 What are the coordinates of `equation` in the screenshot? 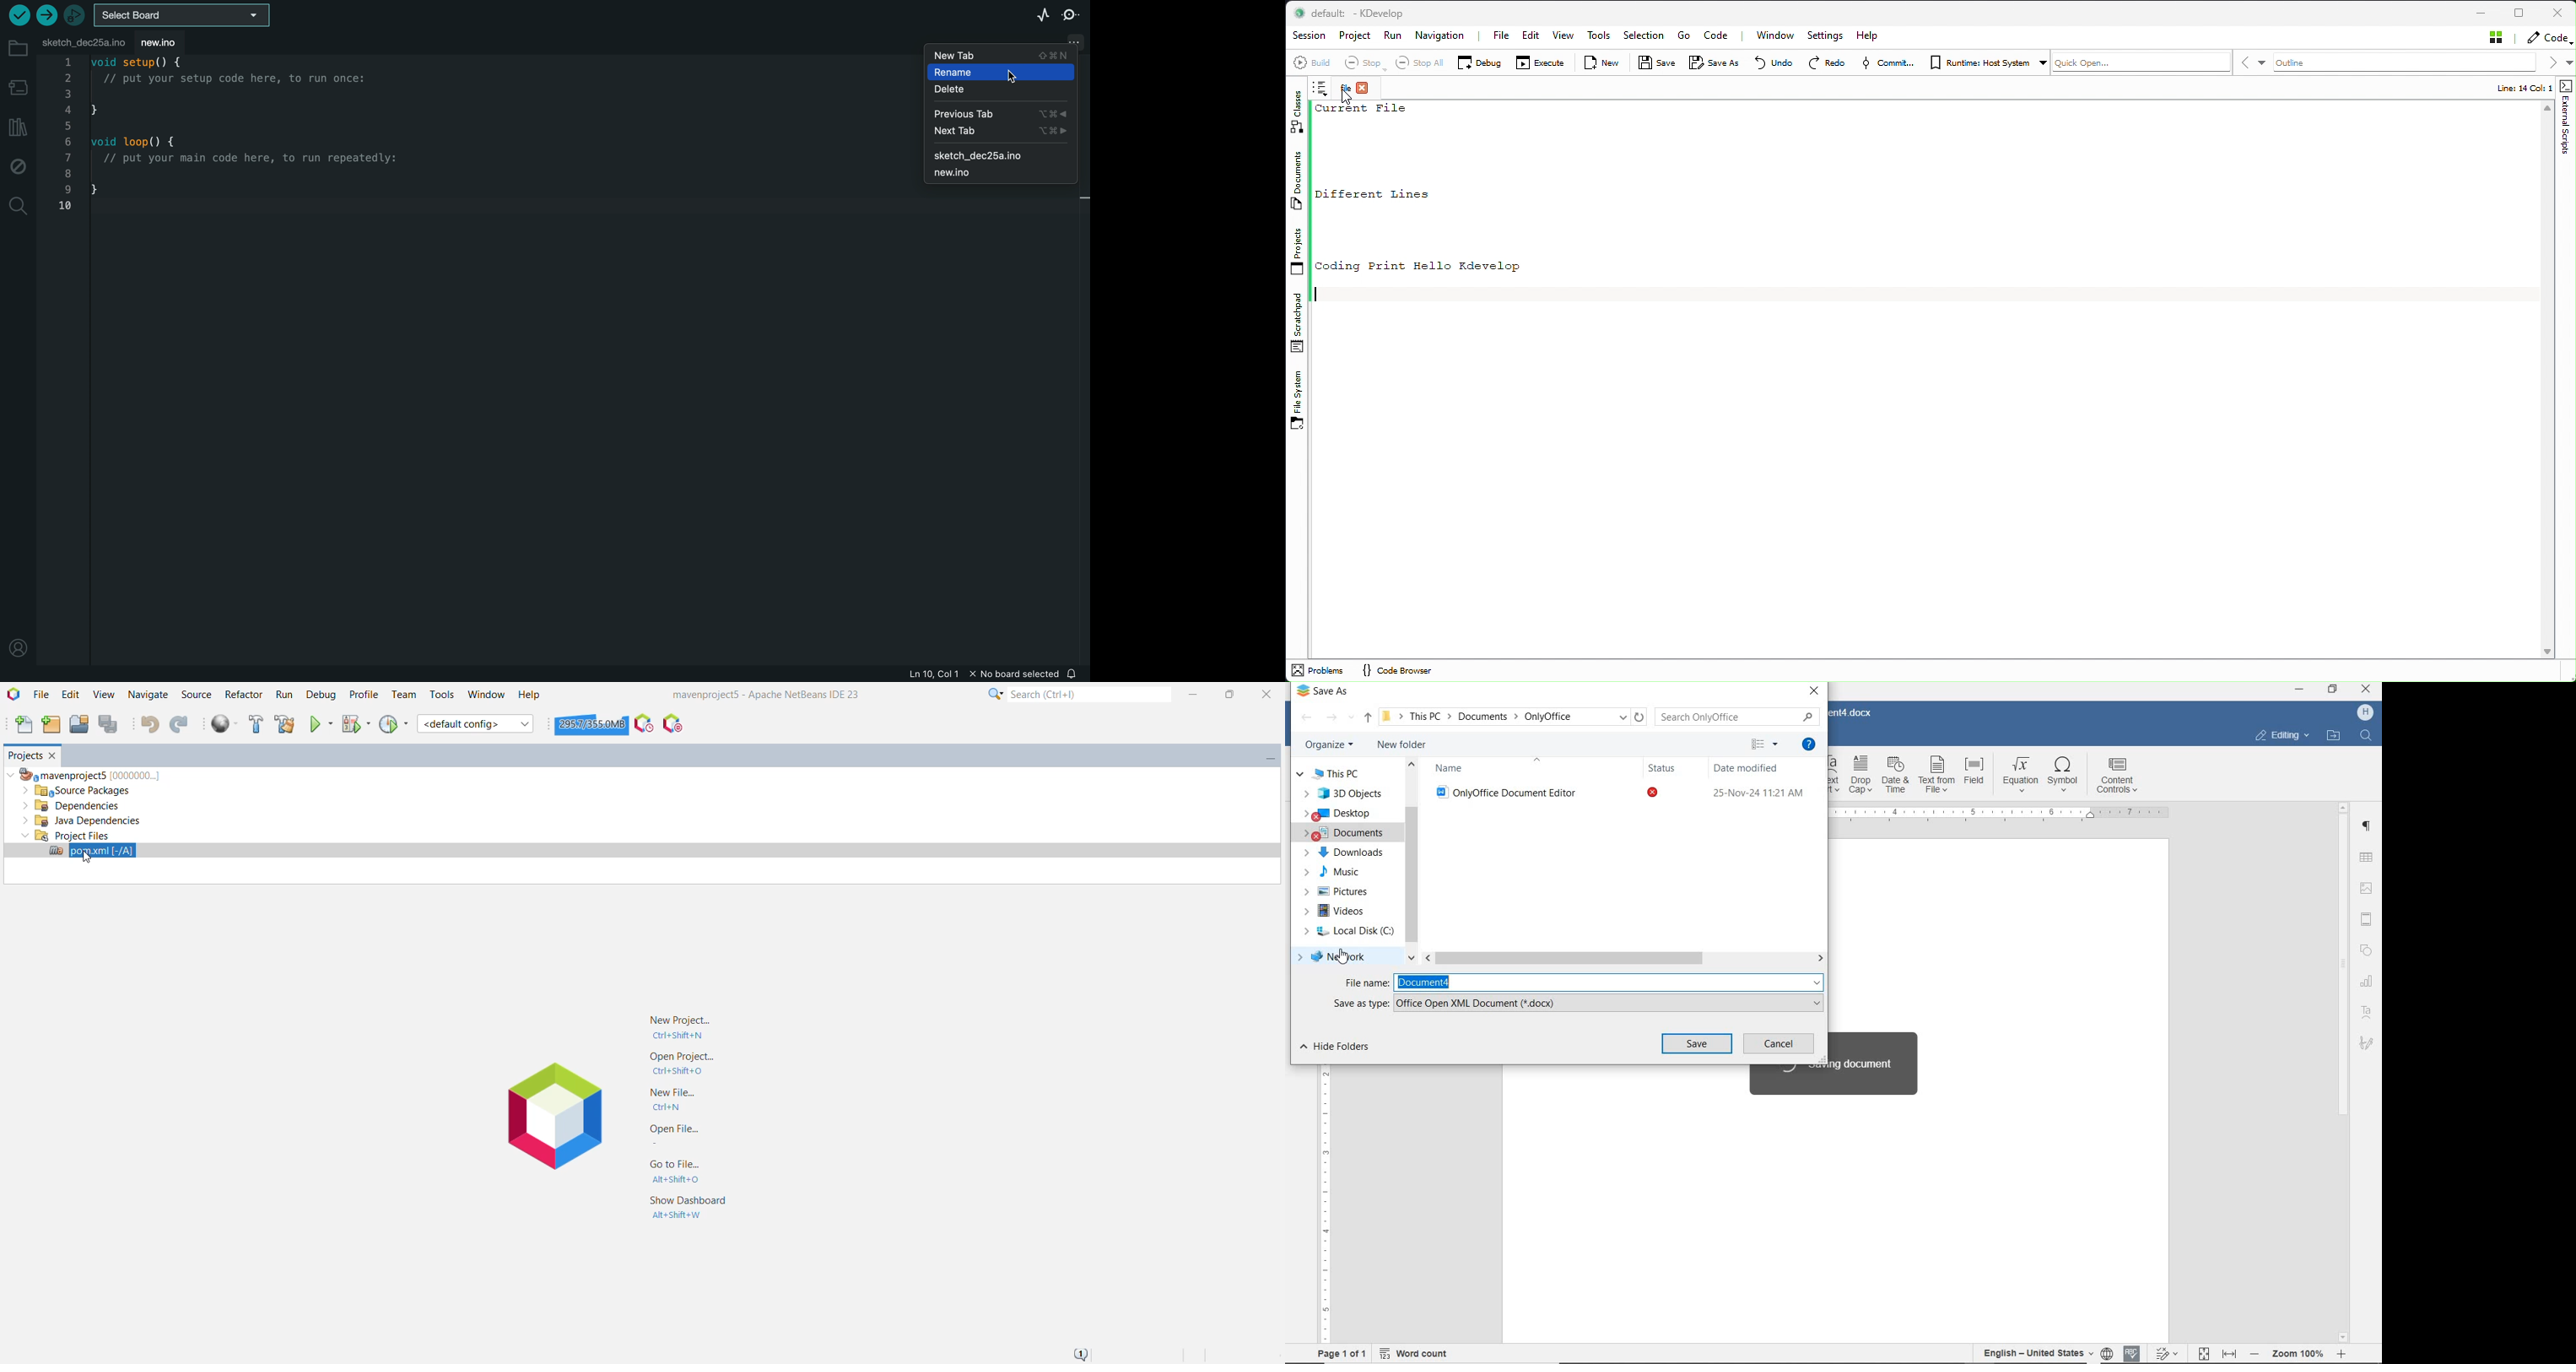 It's located at (2022, 773).